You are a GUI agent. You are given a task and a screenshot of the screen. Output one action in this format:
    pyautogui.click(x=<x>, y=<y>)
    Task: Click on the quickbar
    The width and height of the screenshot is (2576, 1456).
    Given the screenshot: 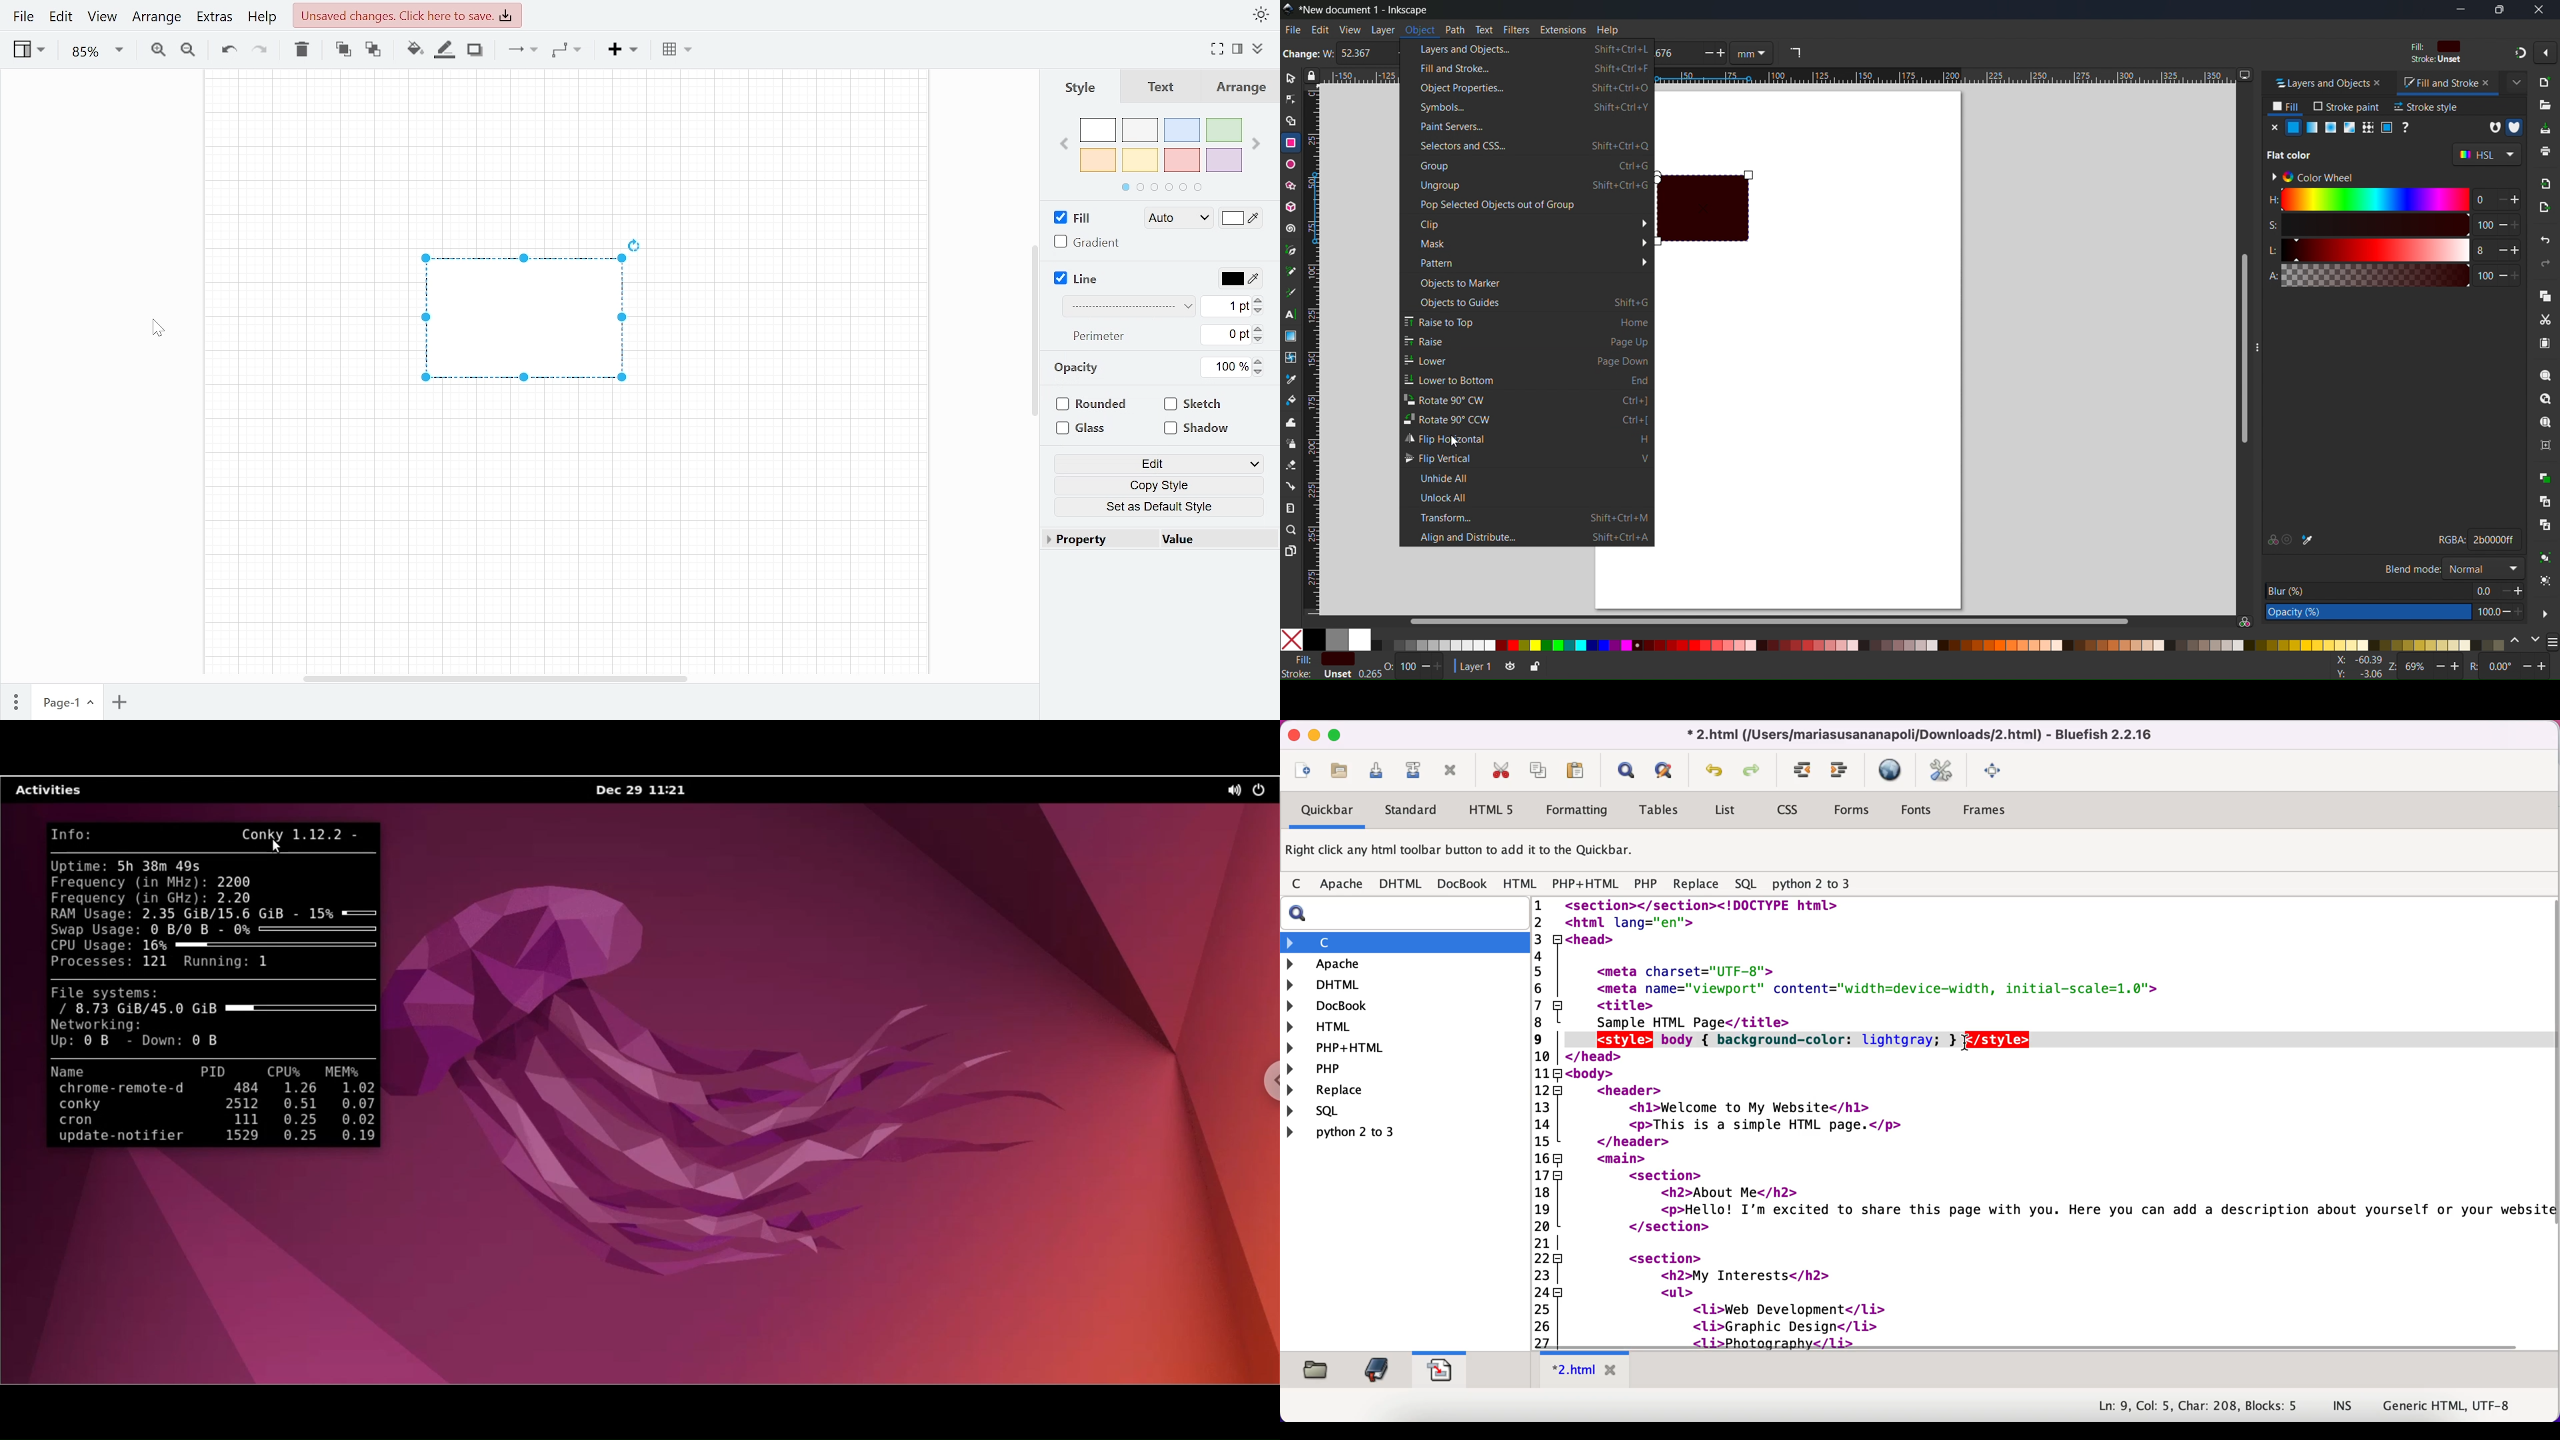 What is the action you would take?
    pyautogui.click(x=1326, y=812)
    